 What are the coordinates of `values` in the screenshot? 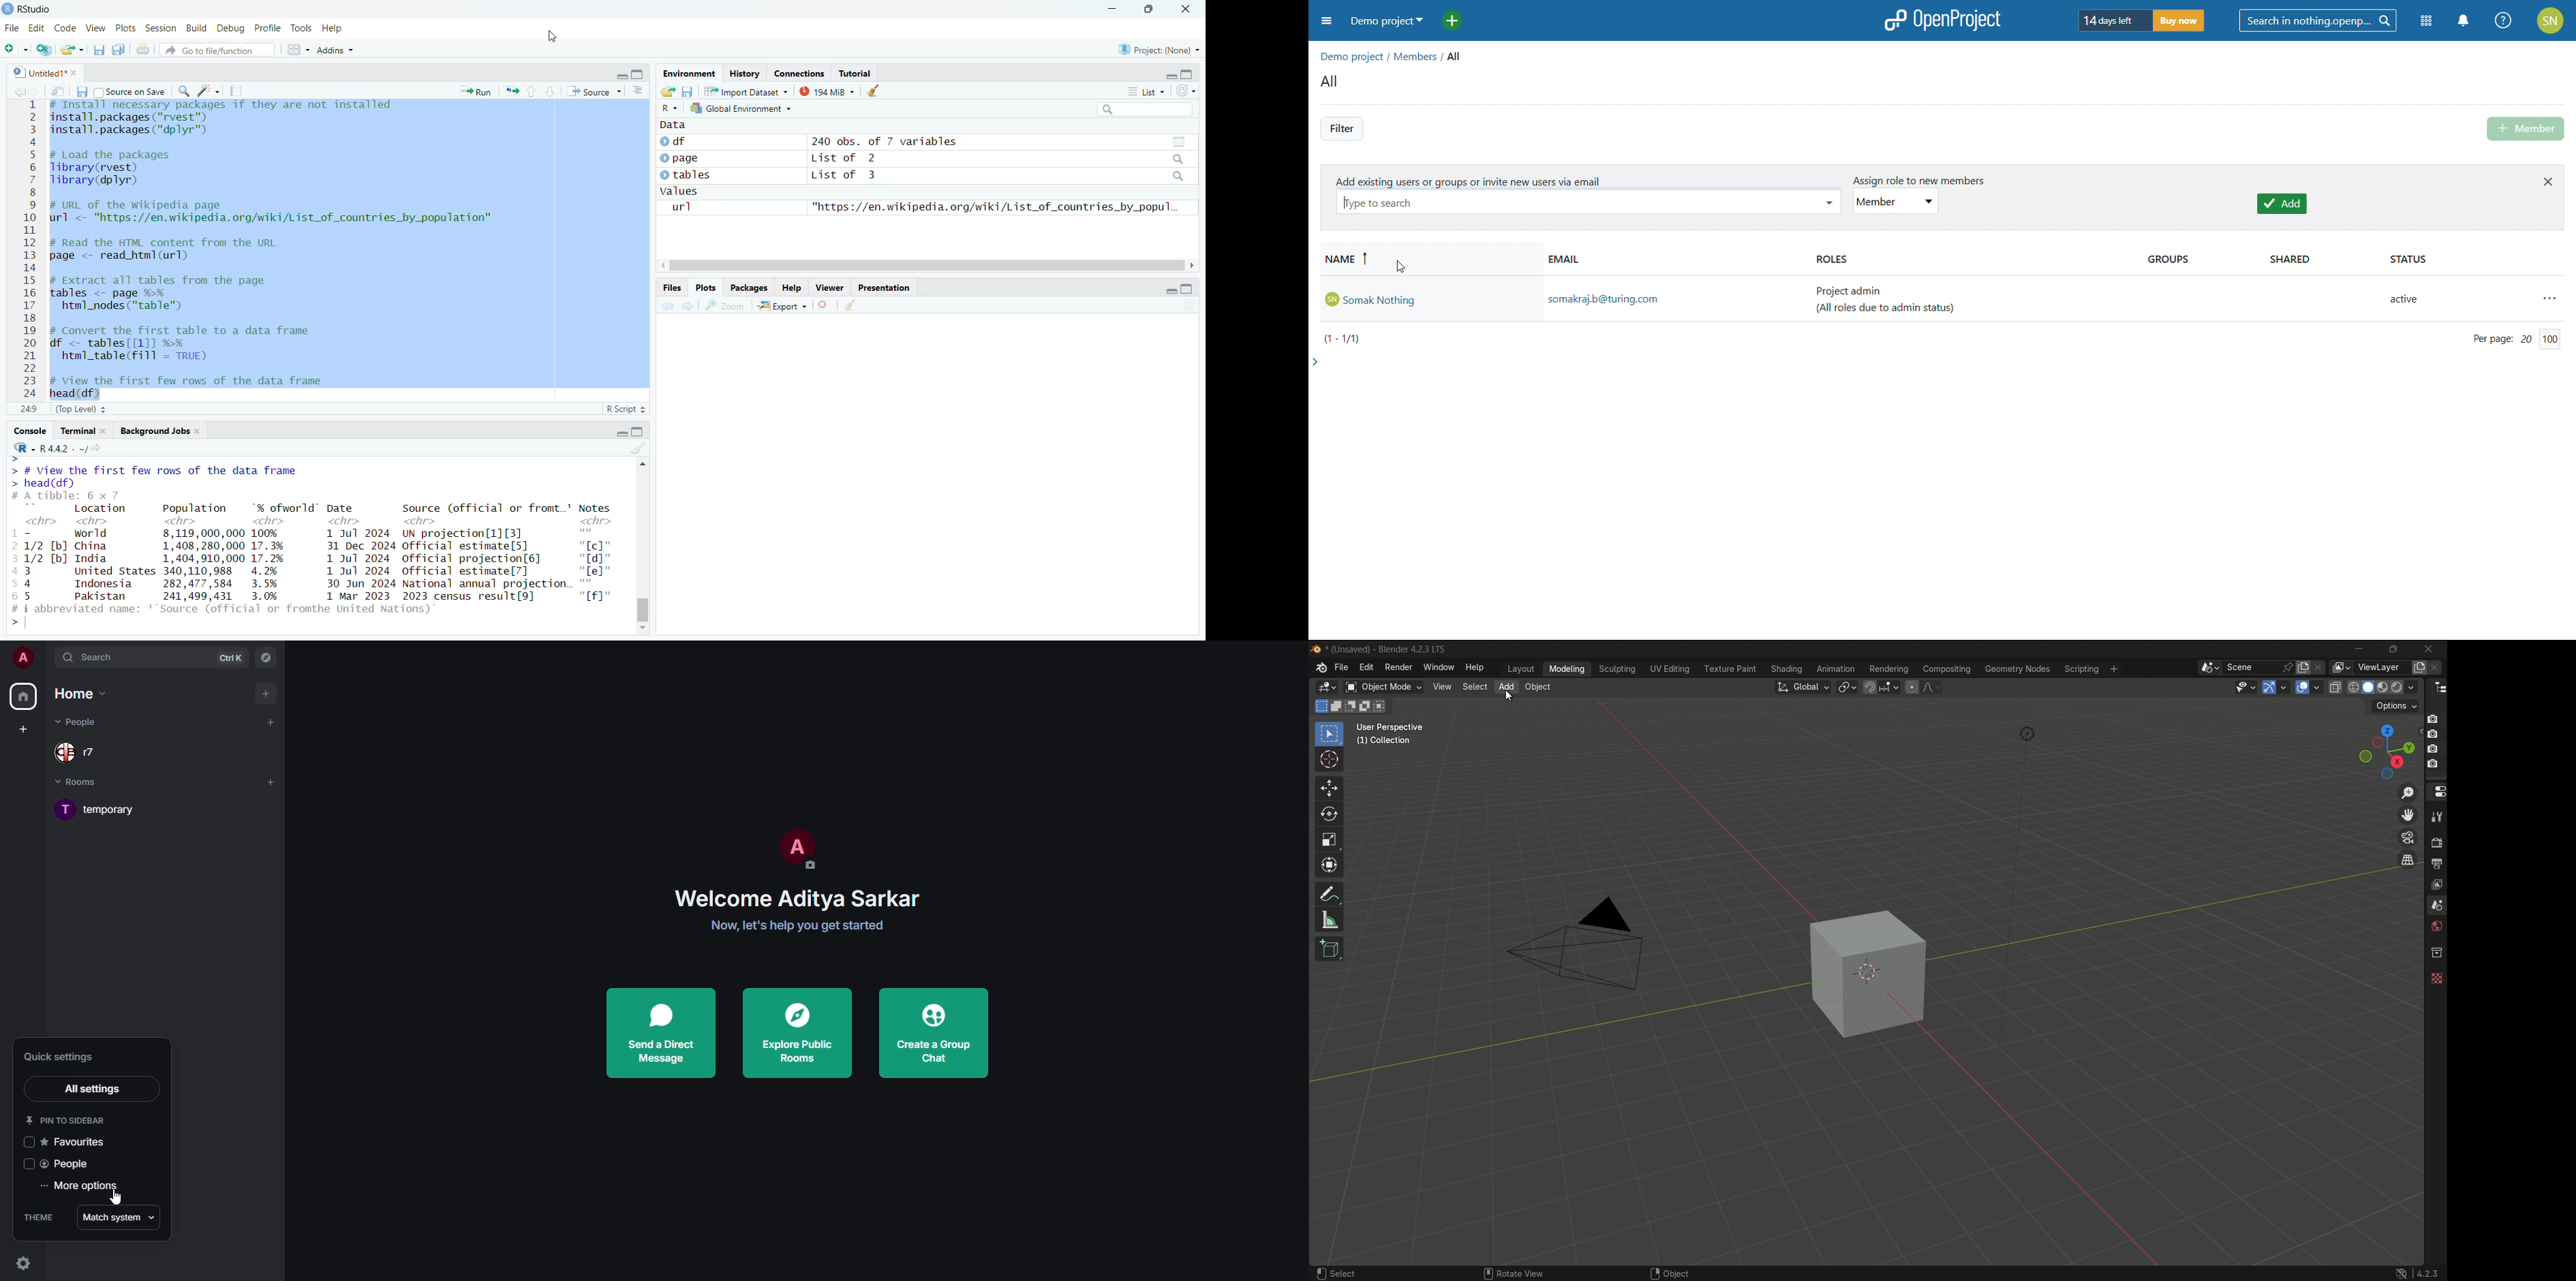 It's located at (681, 191).